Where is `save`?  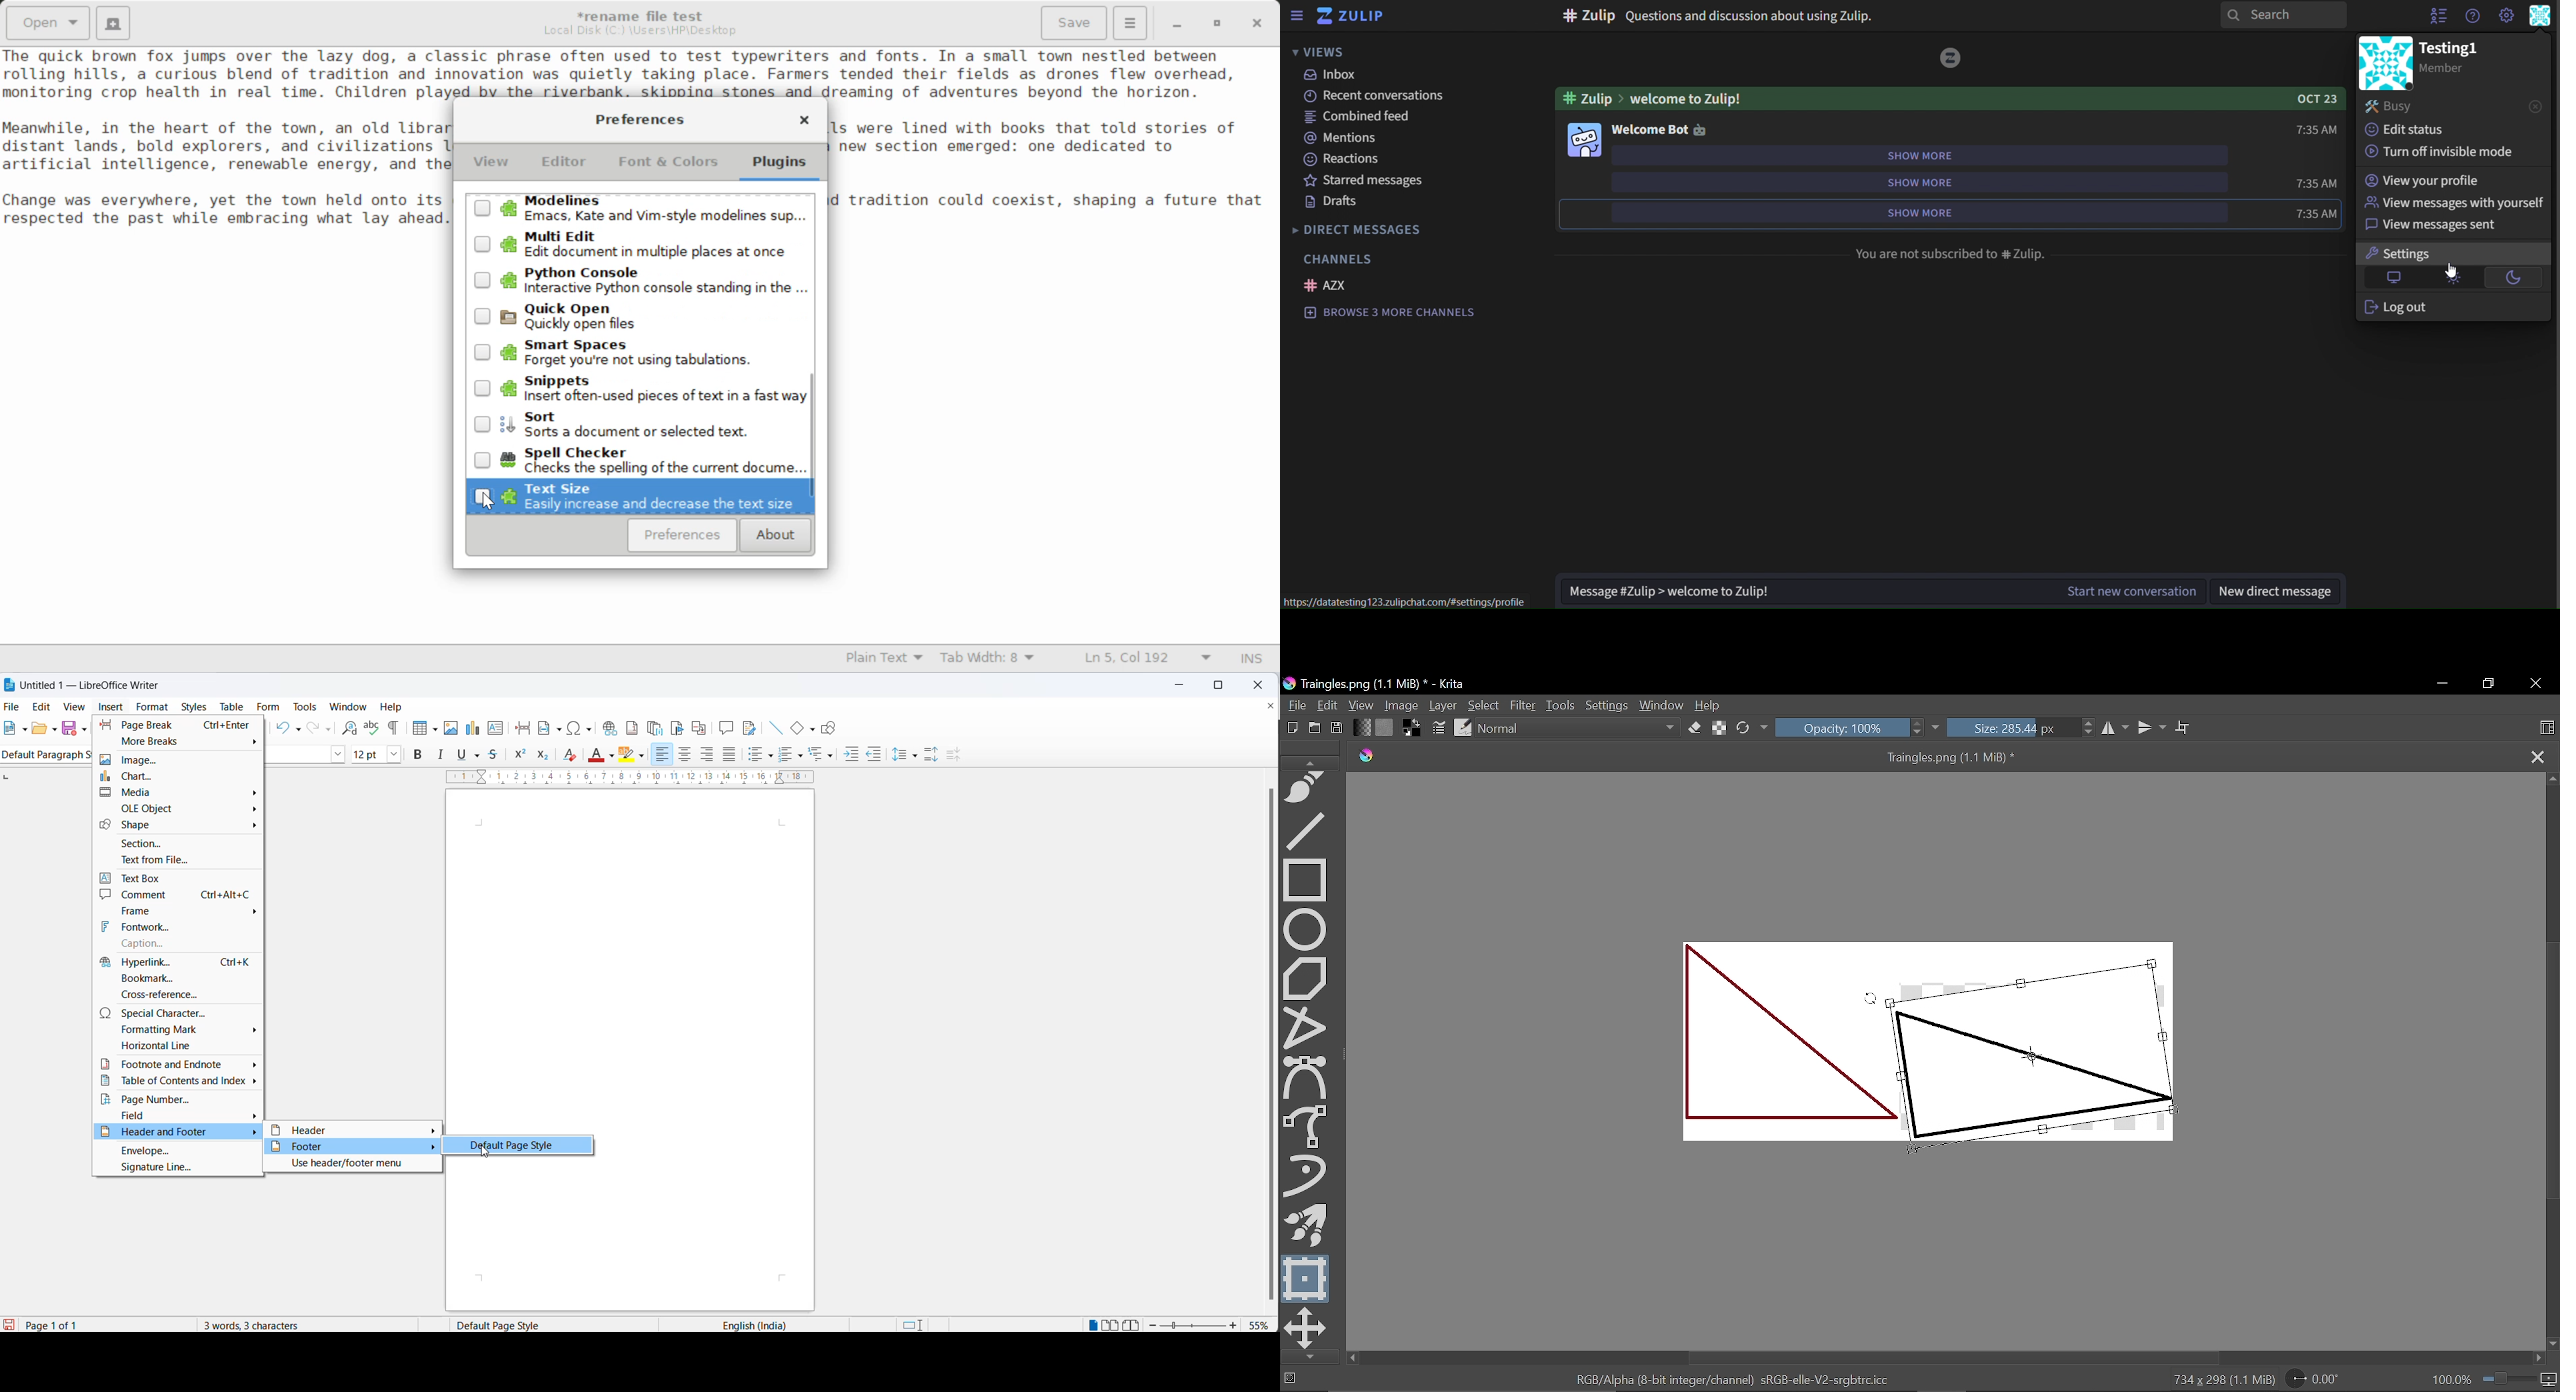
save is located at coordinates (8, 1325).